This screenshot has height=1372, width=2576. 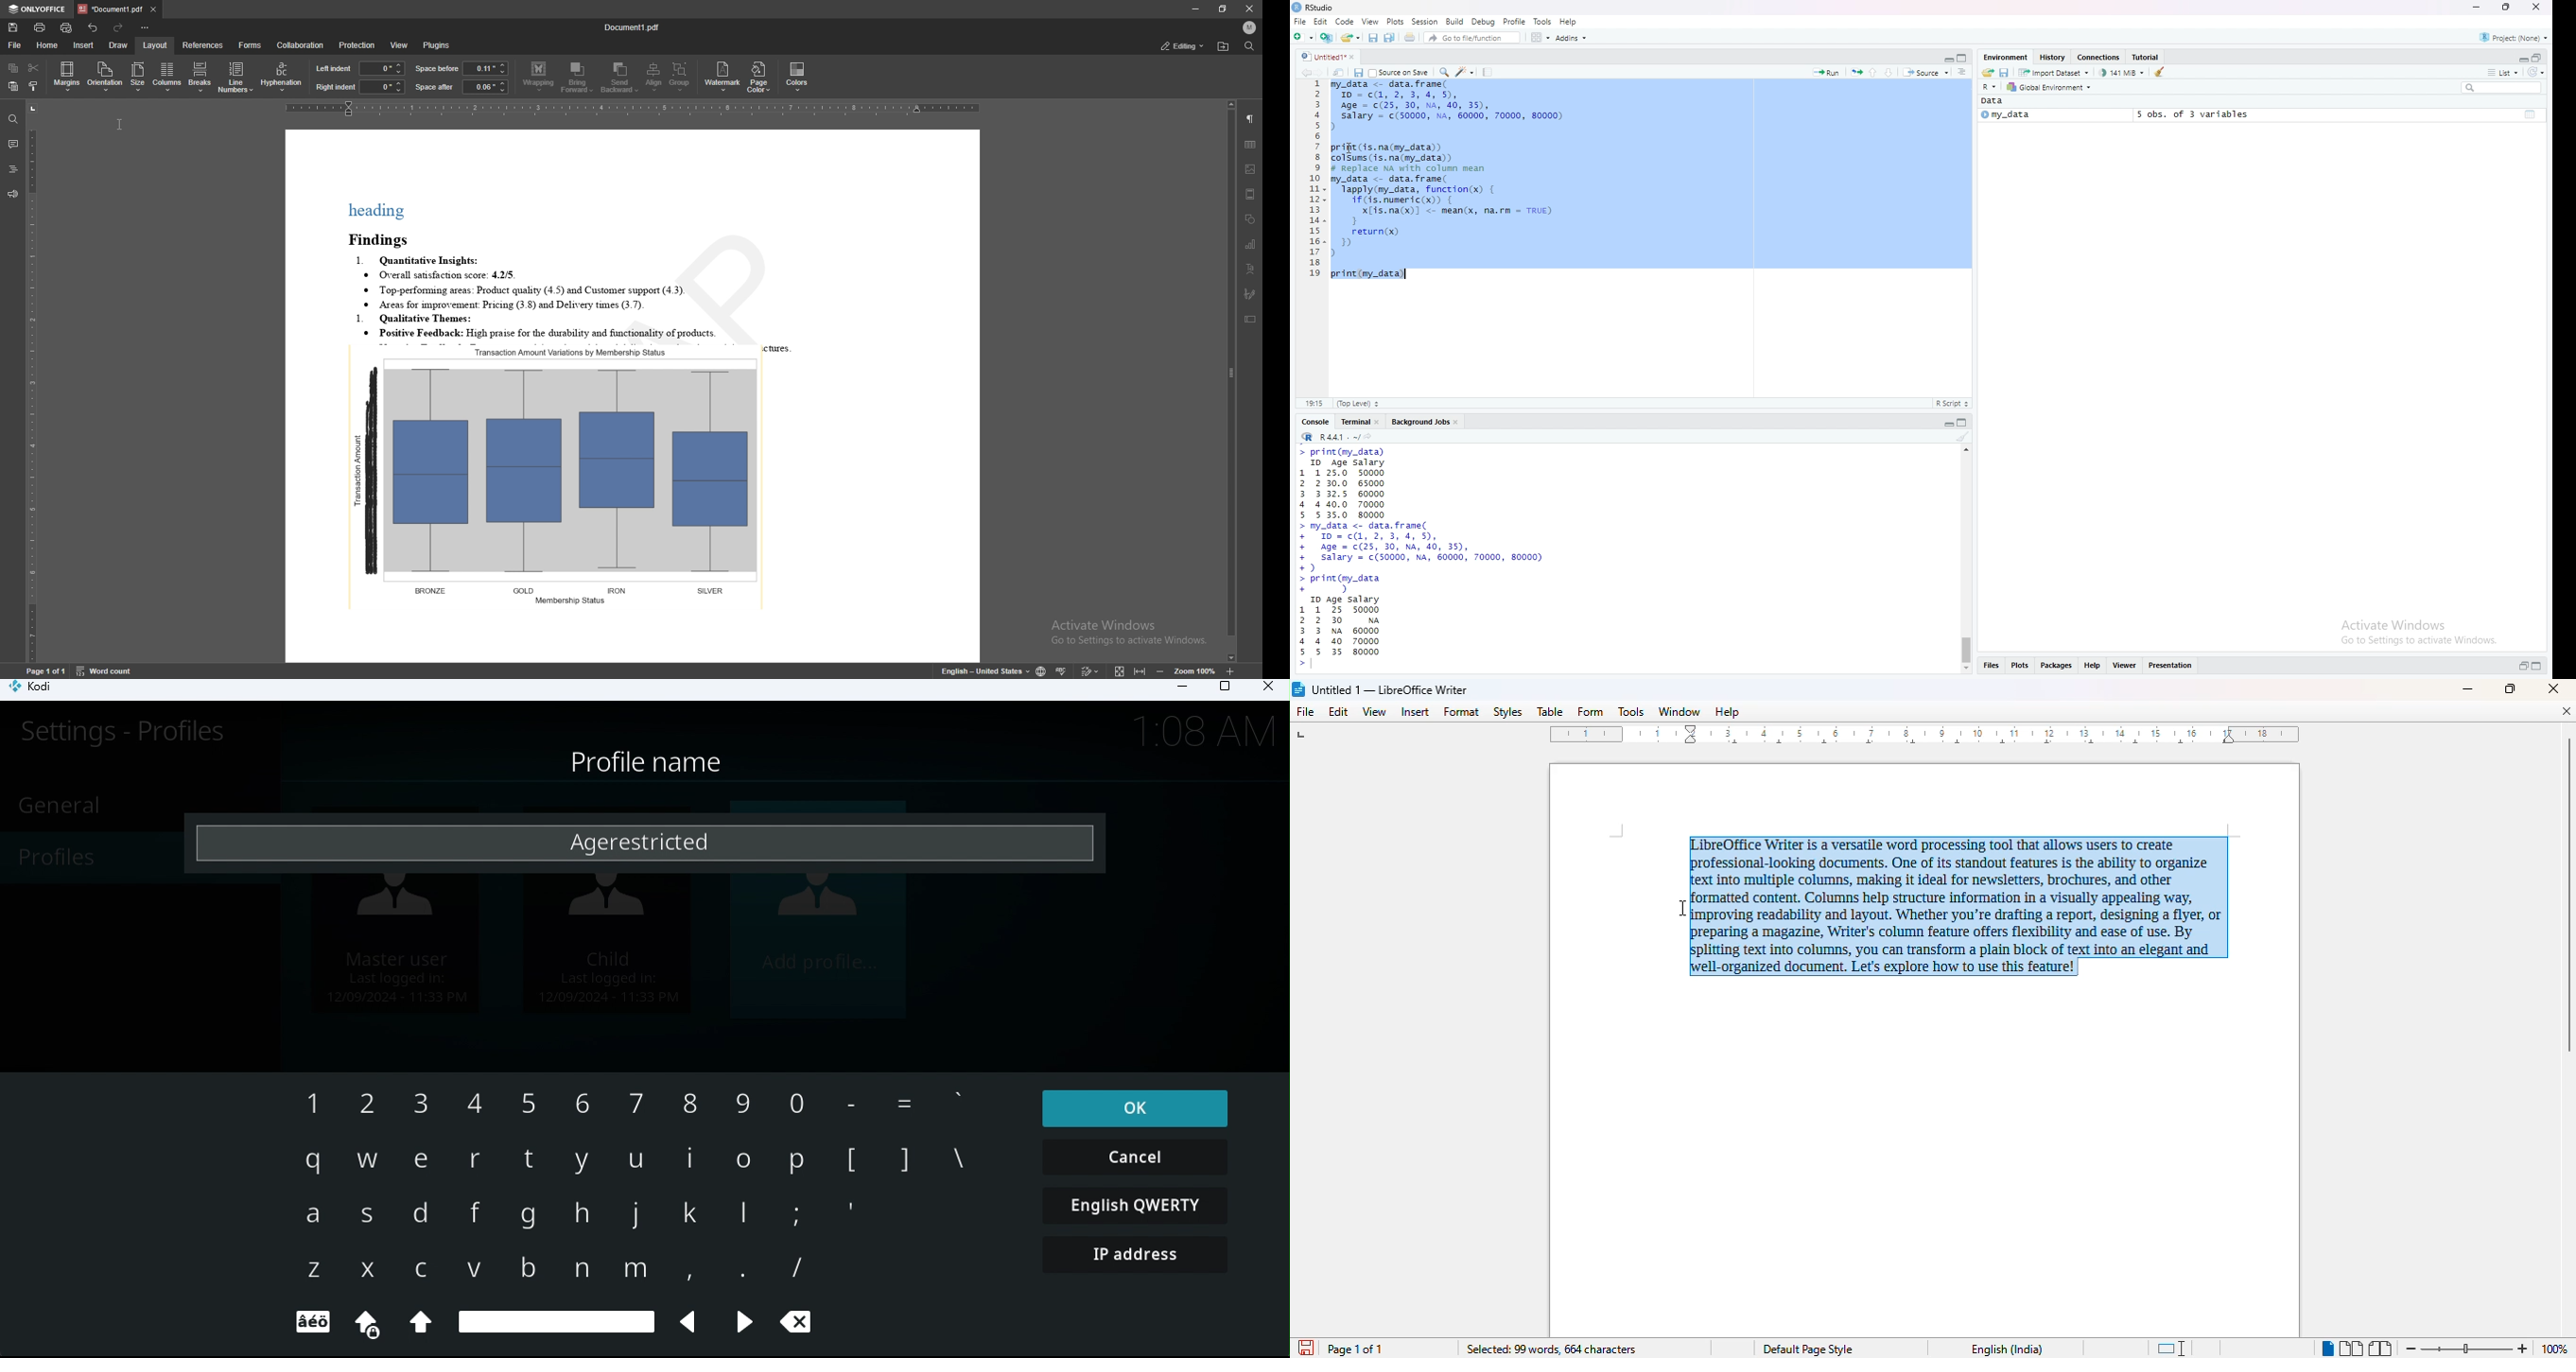 What do you see at coordinates (1304, 711) in the screenshot?
I see `file` at bounding box center [1304, 711].